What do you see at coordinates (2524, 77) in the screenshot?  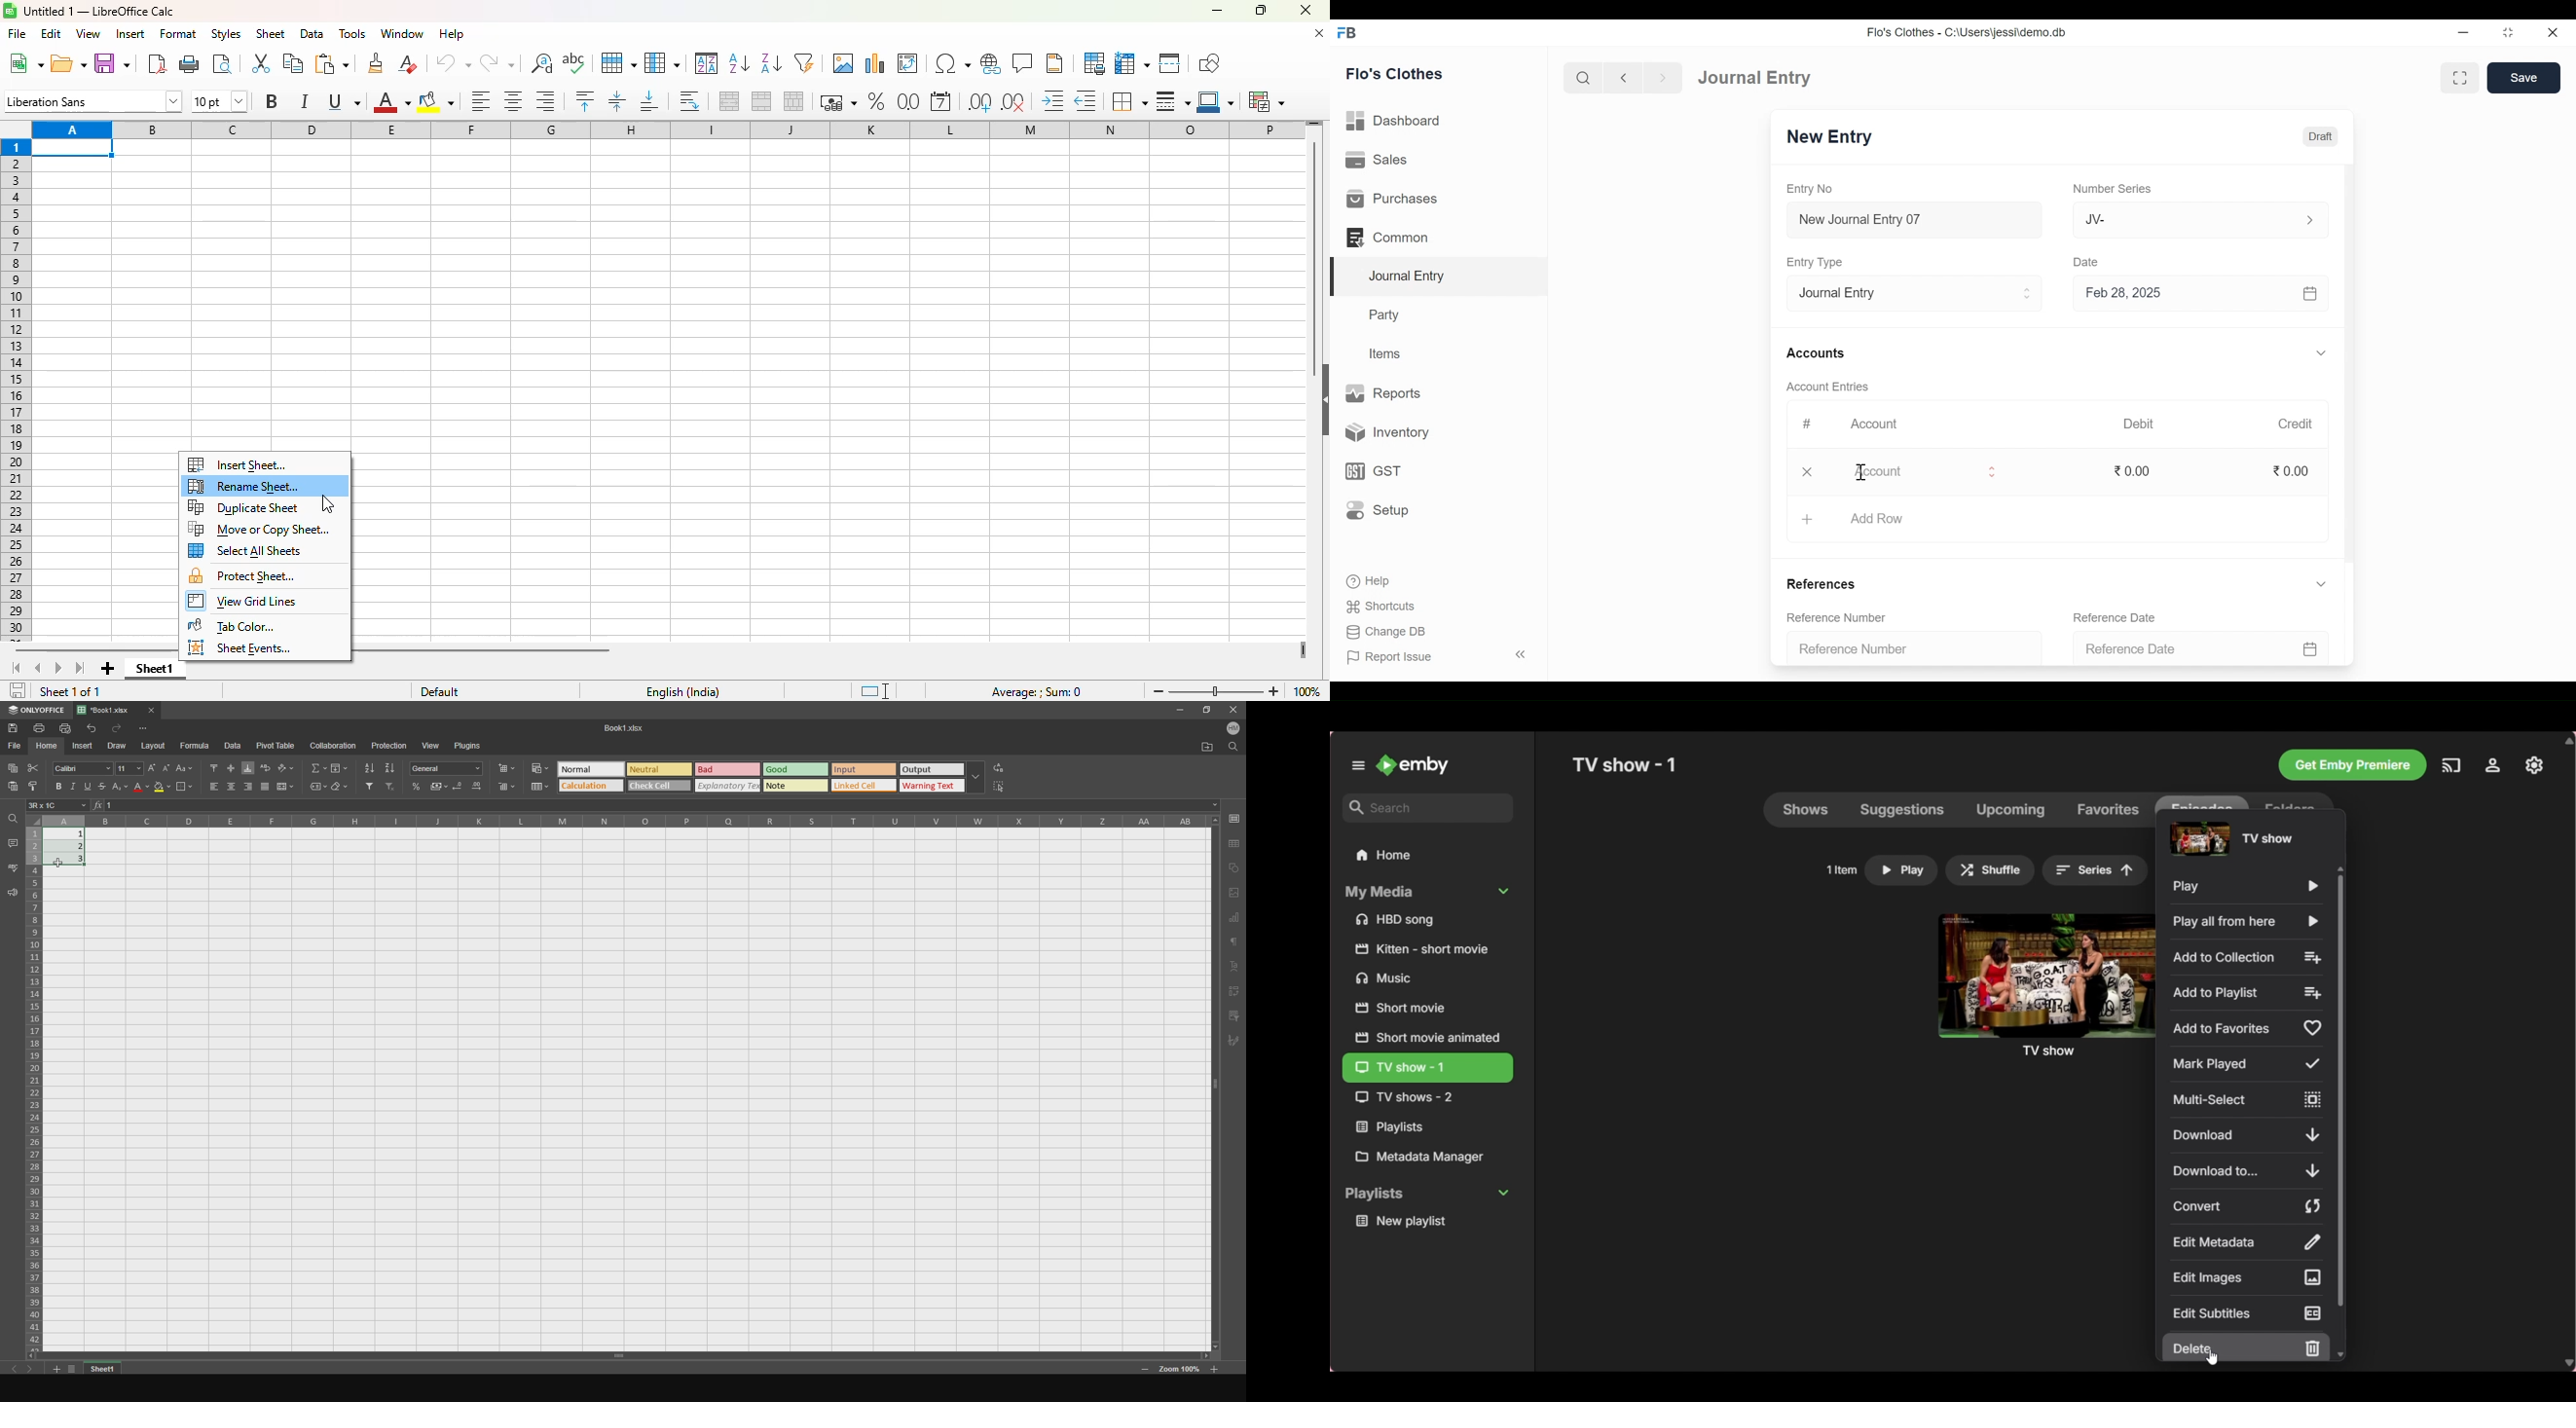 I see `Save` at bounding box center [2524, 77].